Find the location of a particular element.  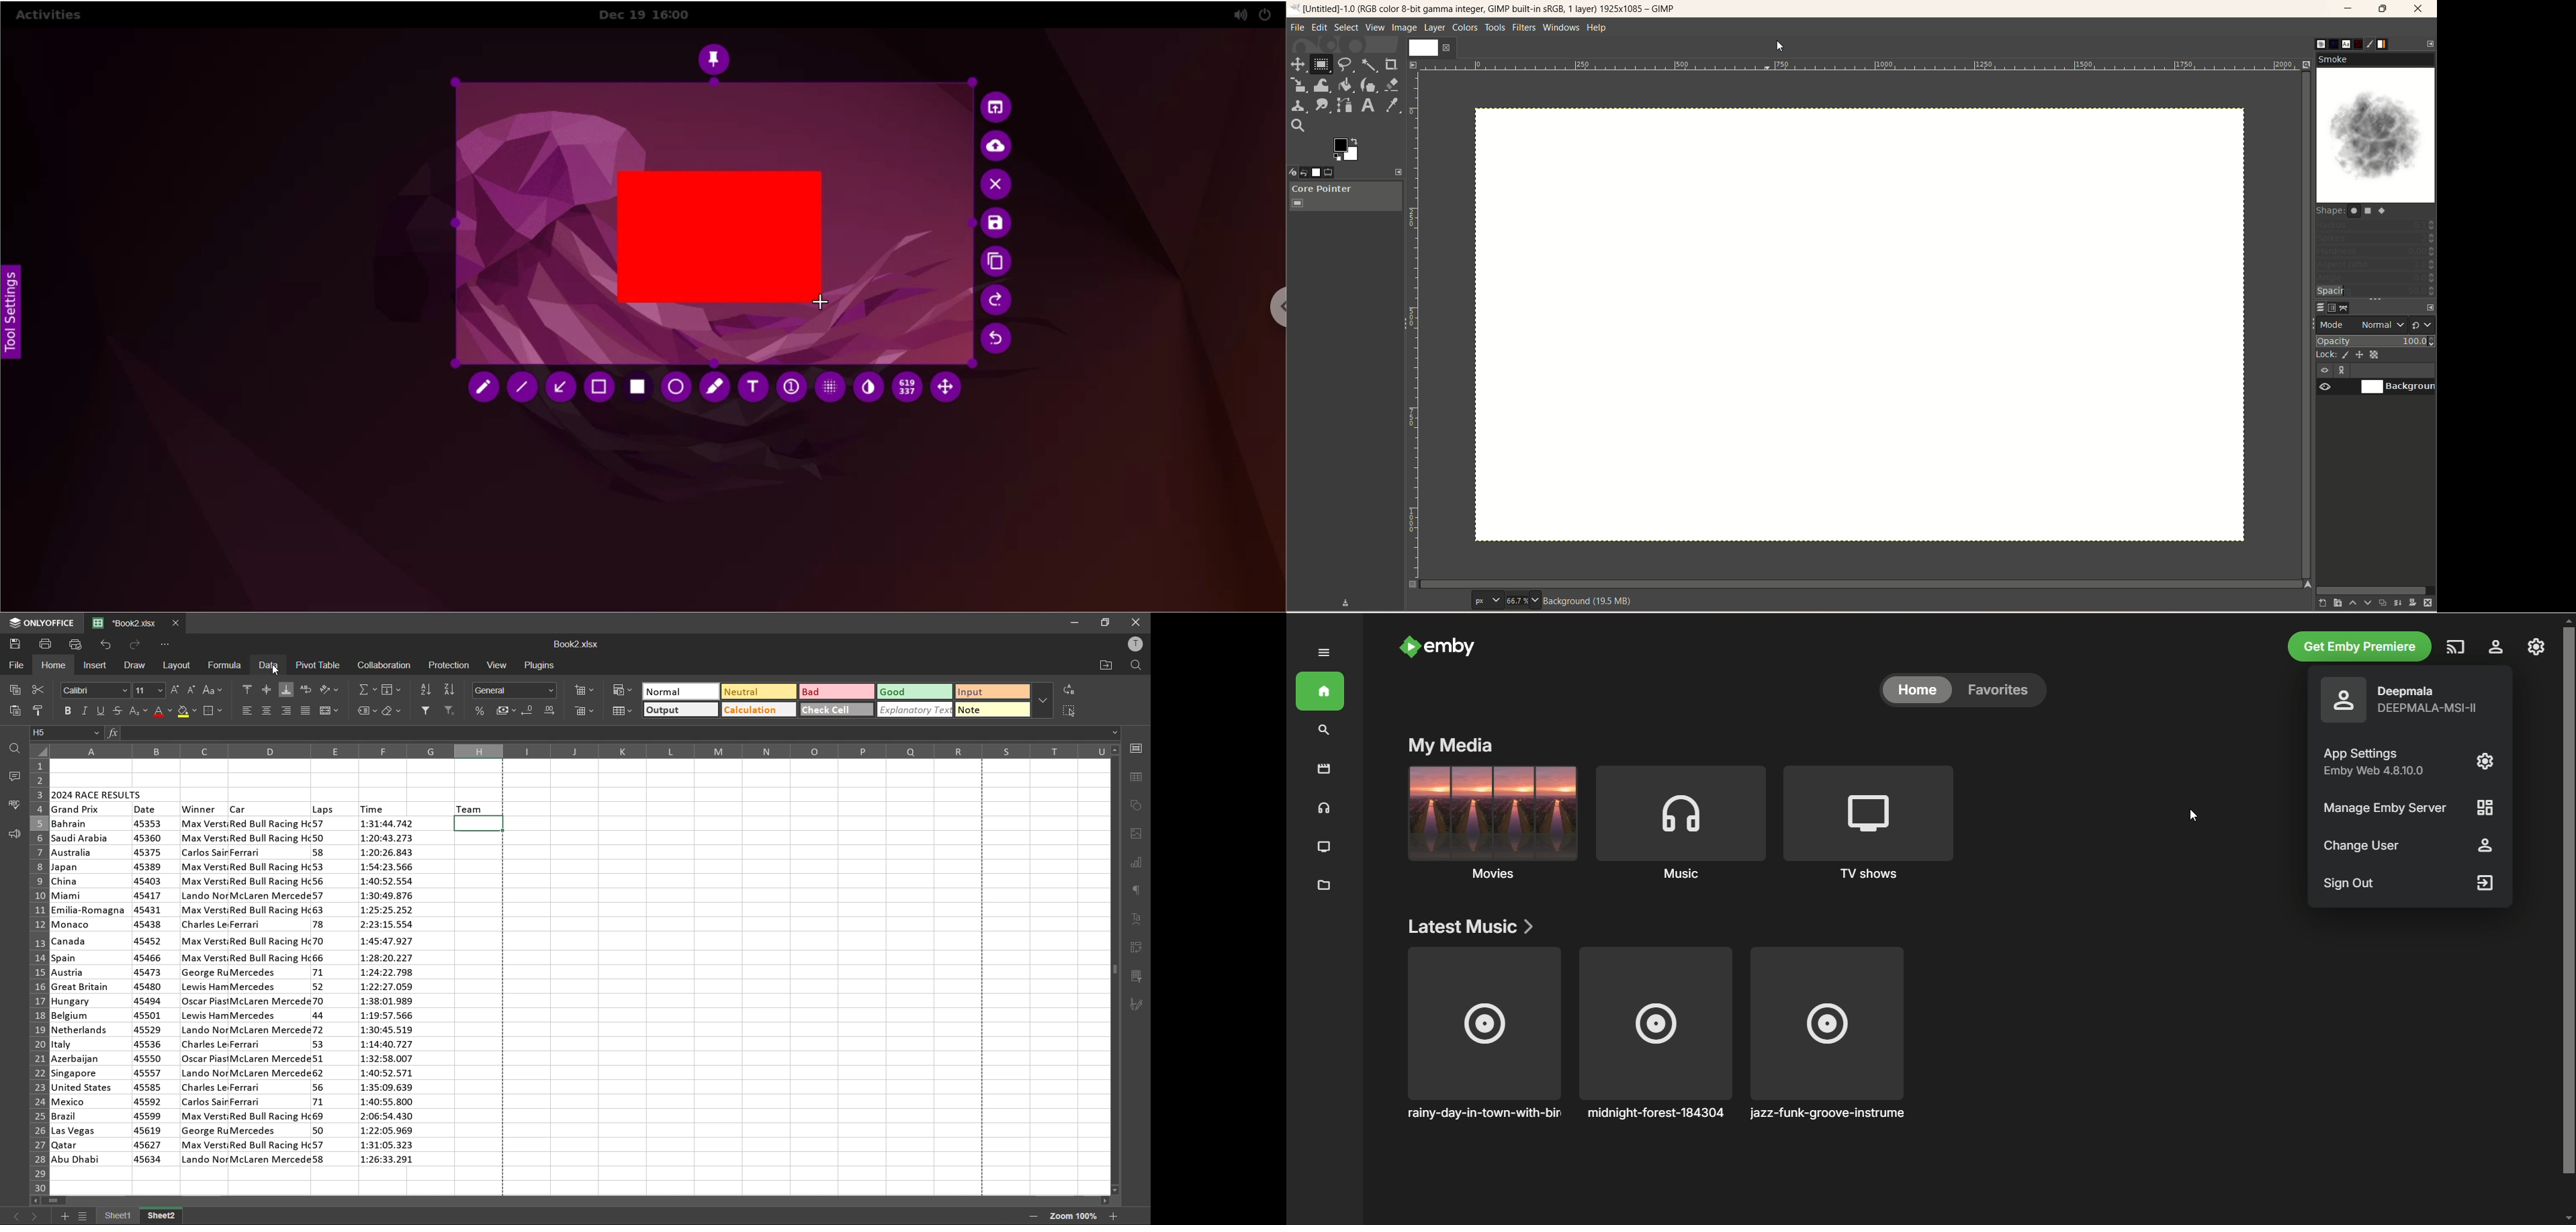

align left is located at coordinates (245, 711).